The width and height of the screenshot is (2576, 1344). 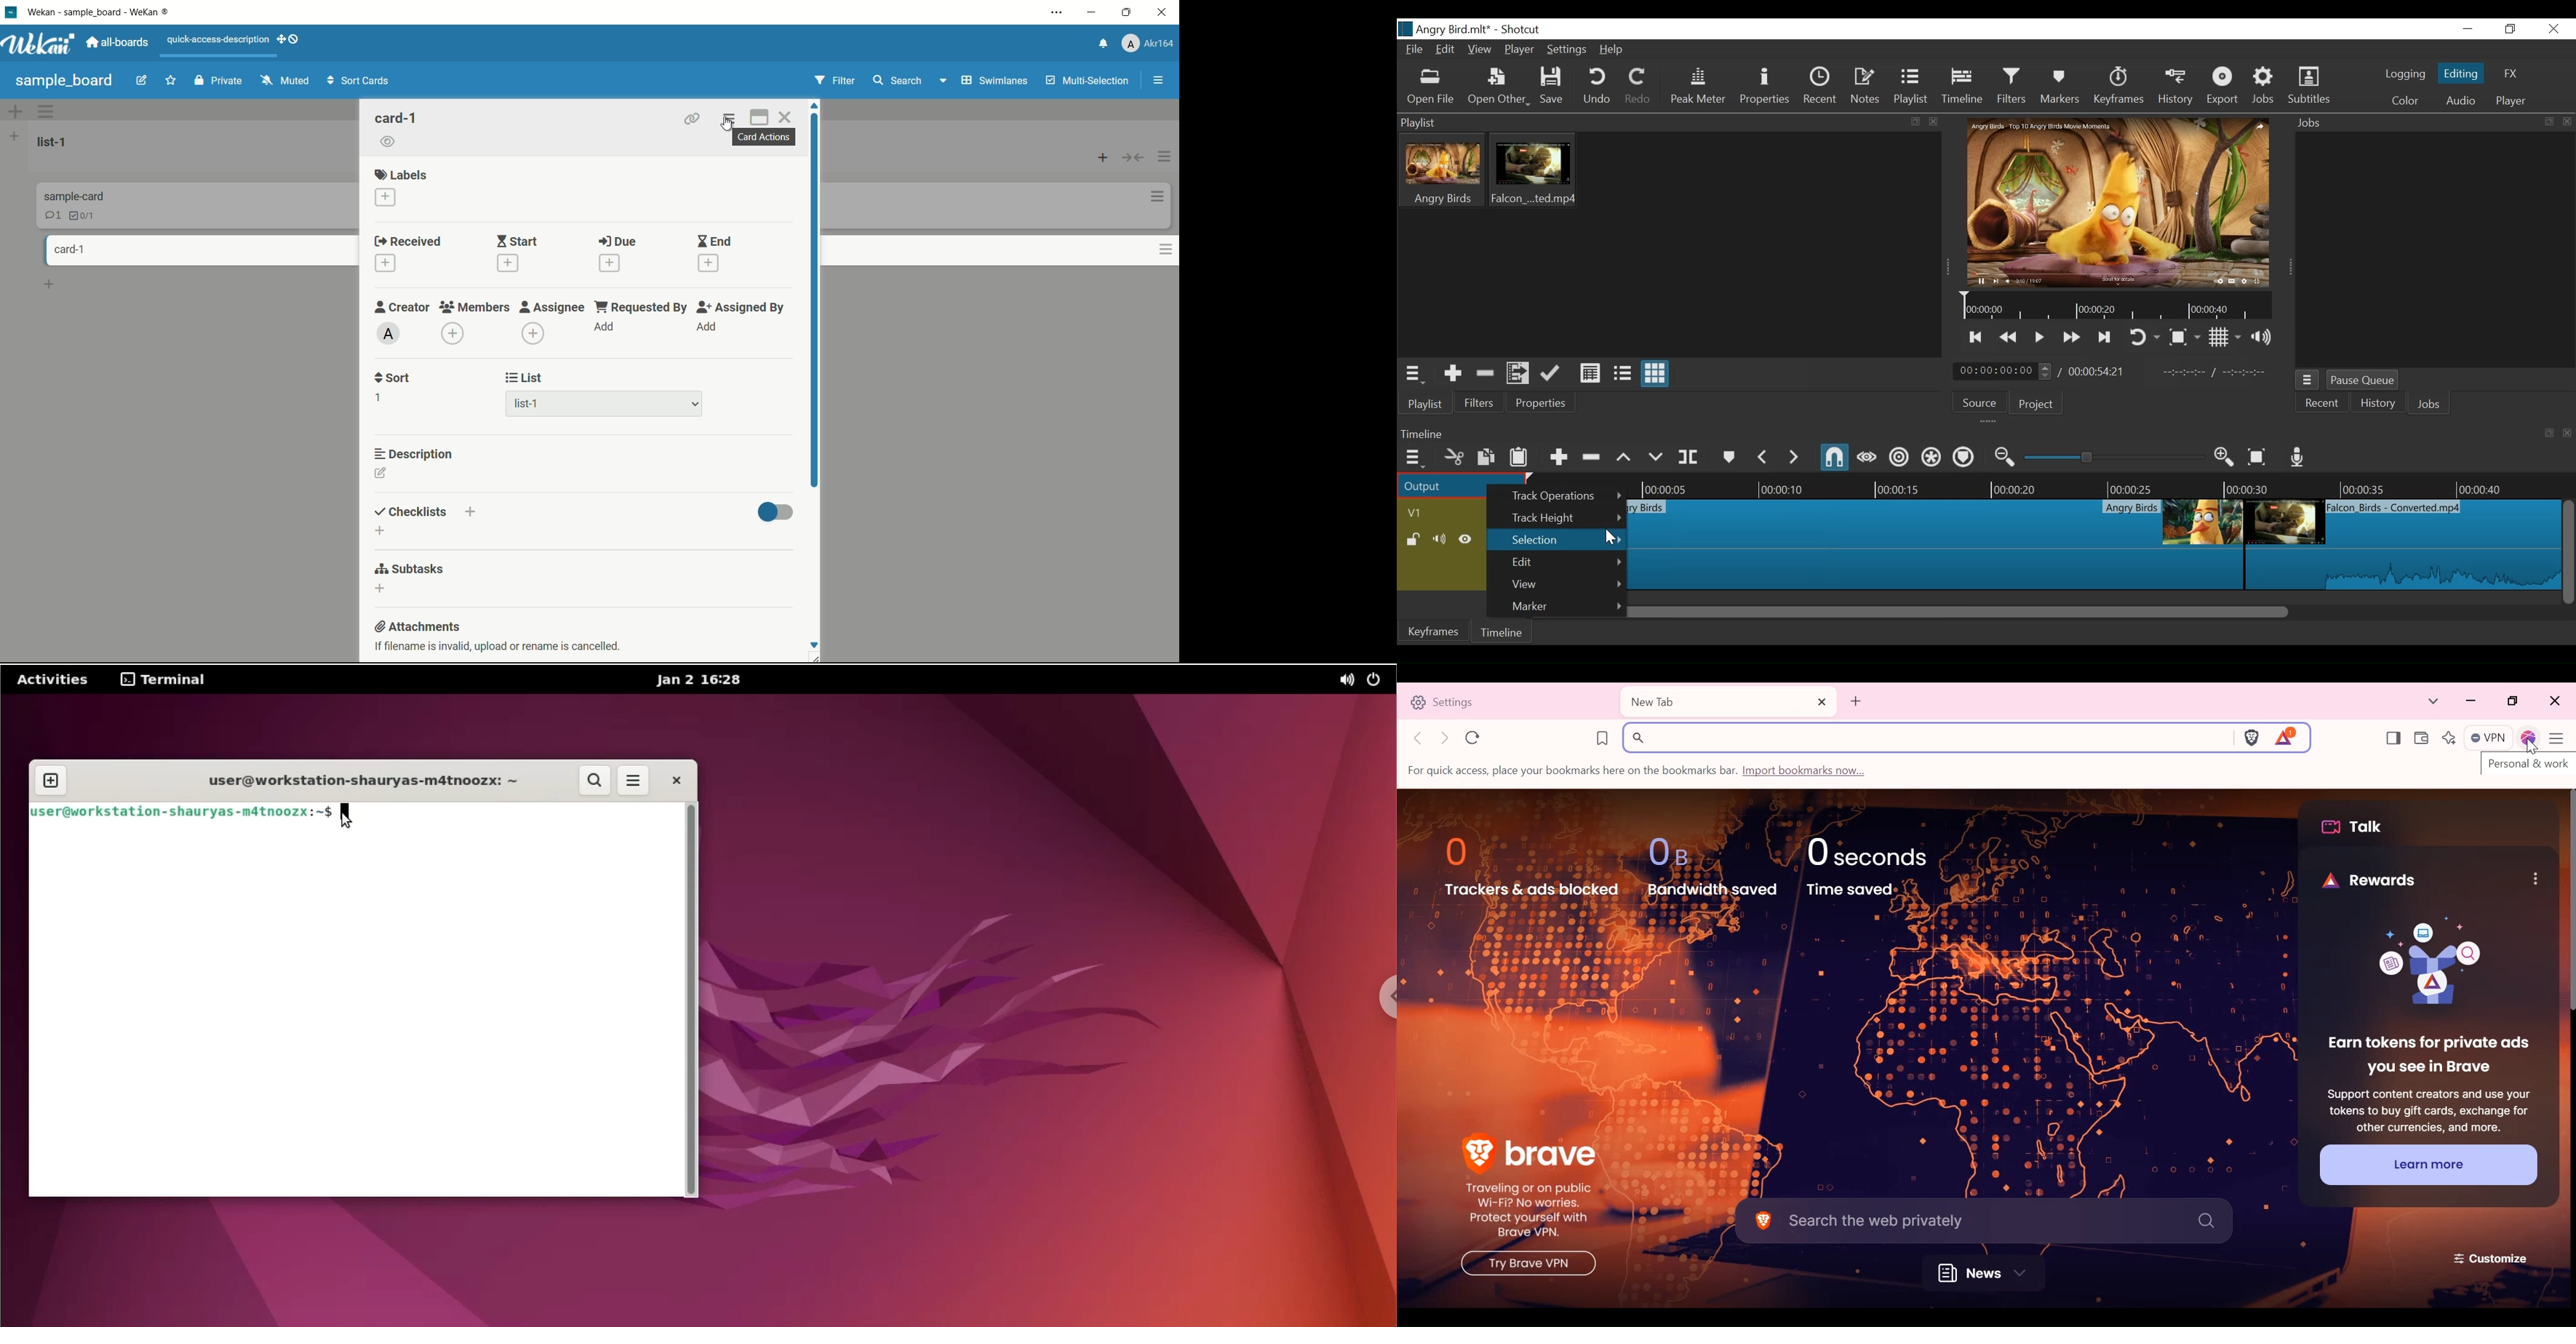 I want to click on Timeline, so click(x=1962, y=86).